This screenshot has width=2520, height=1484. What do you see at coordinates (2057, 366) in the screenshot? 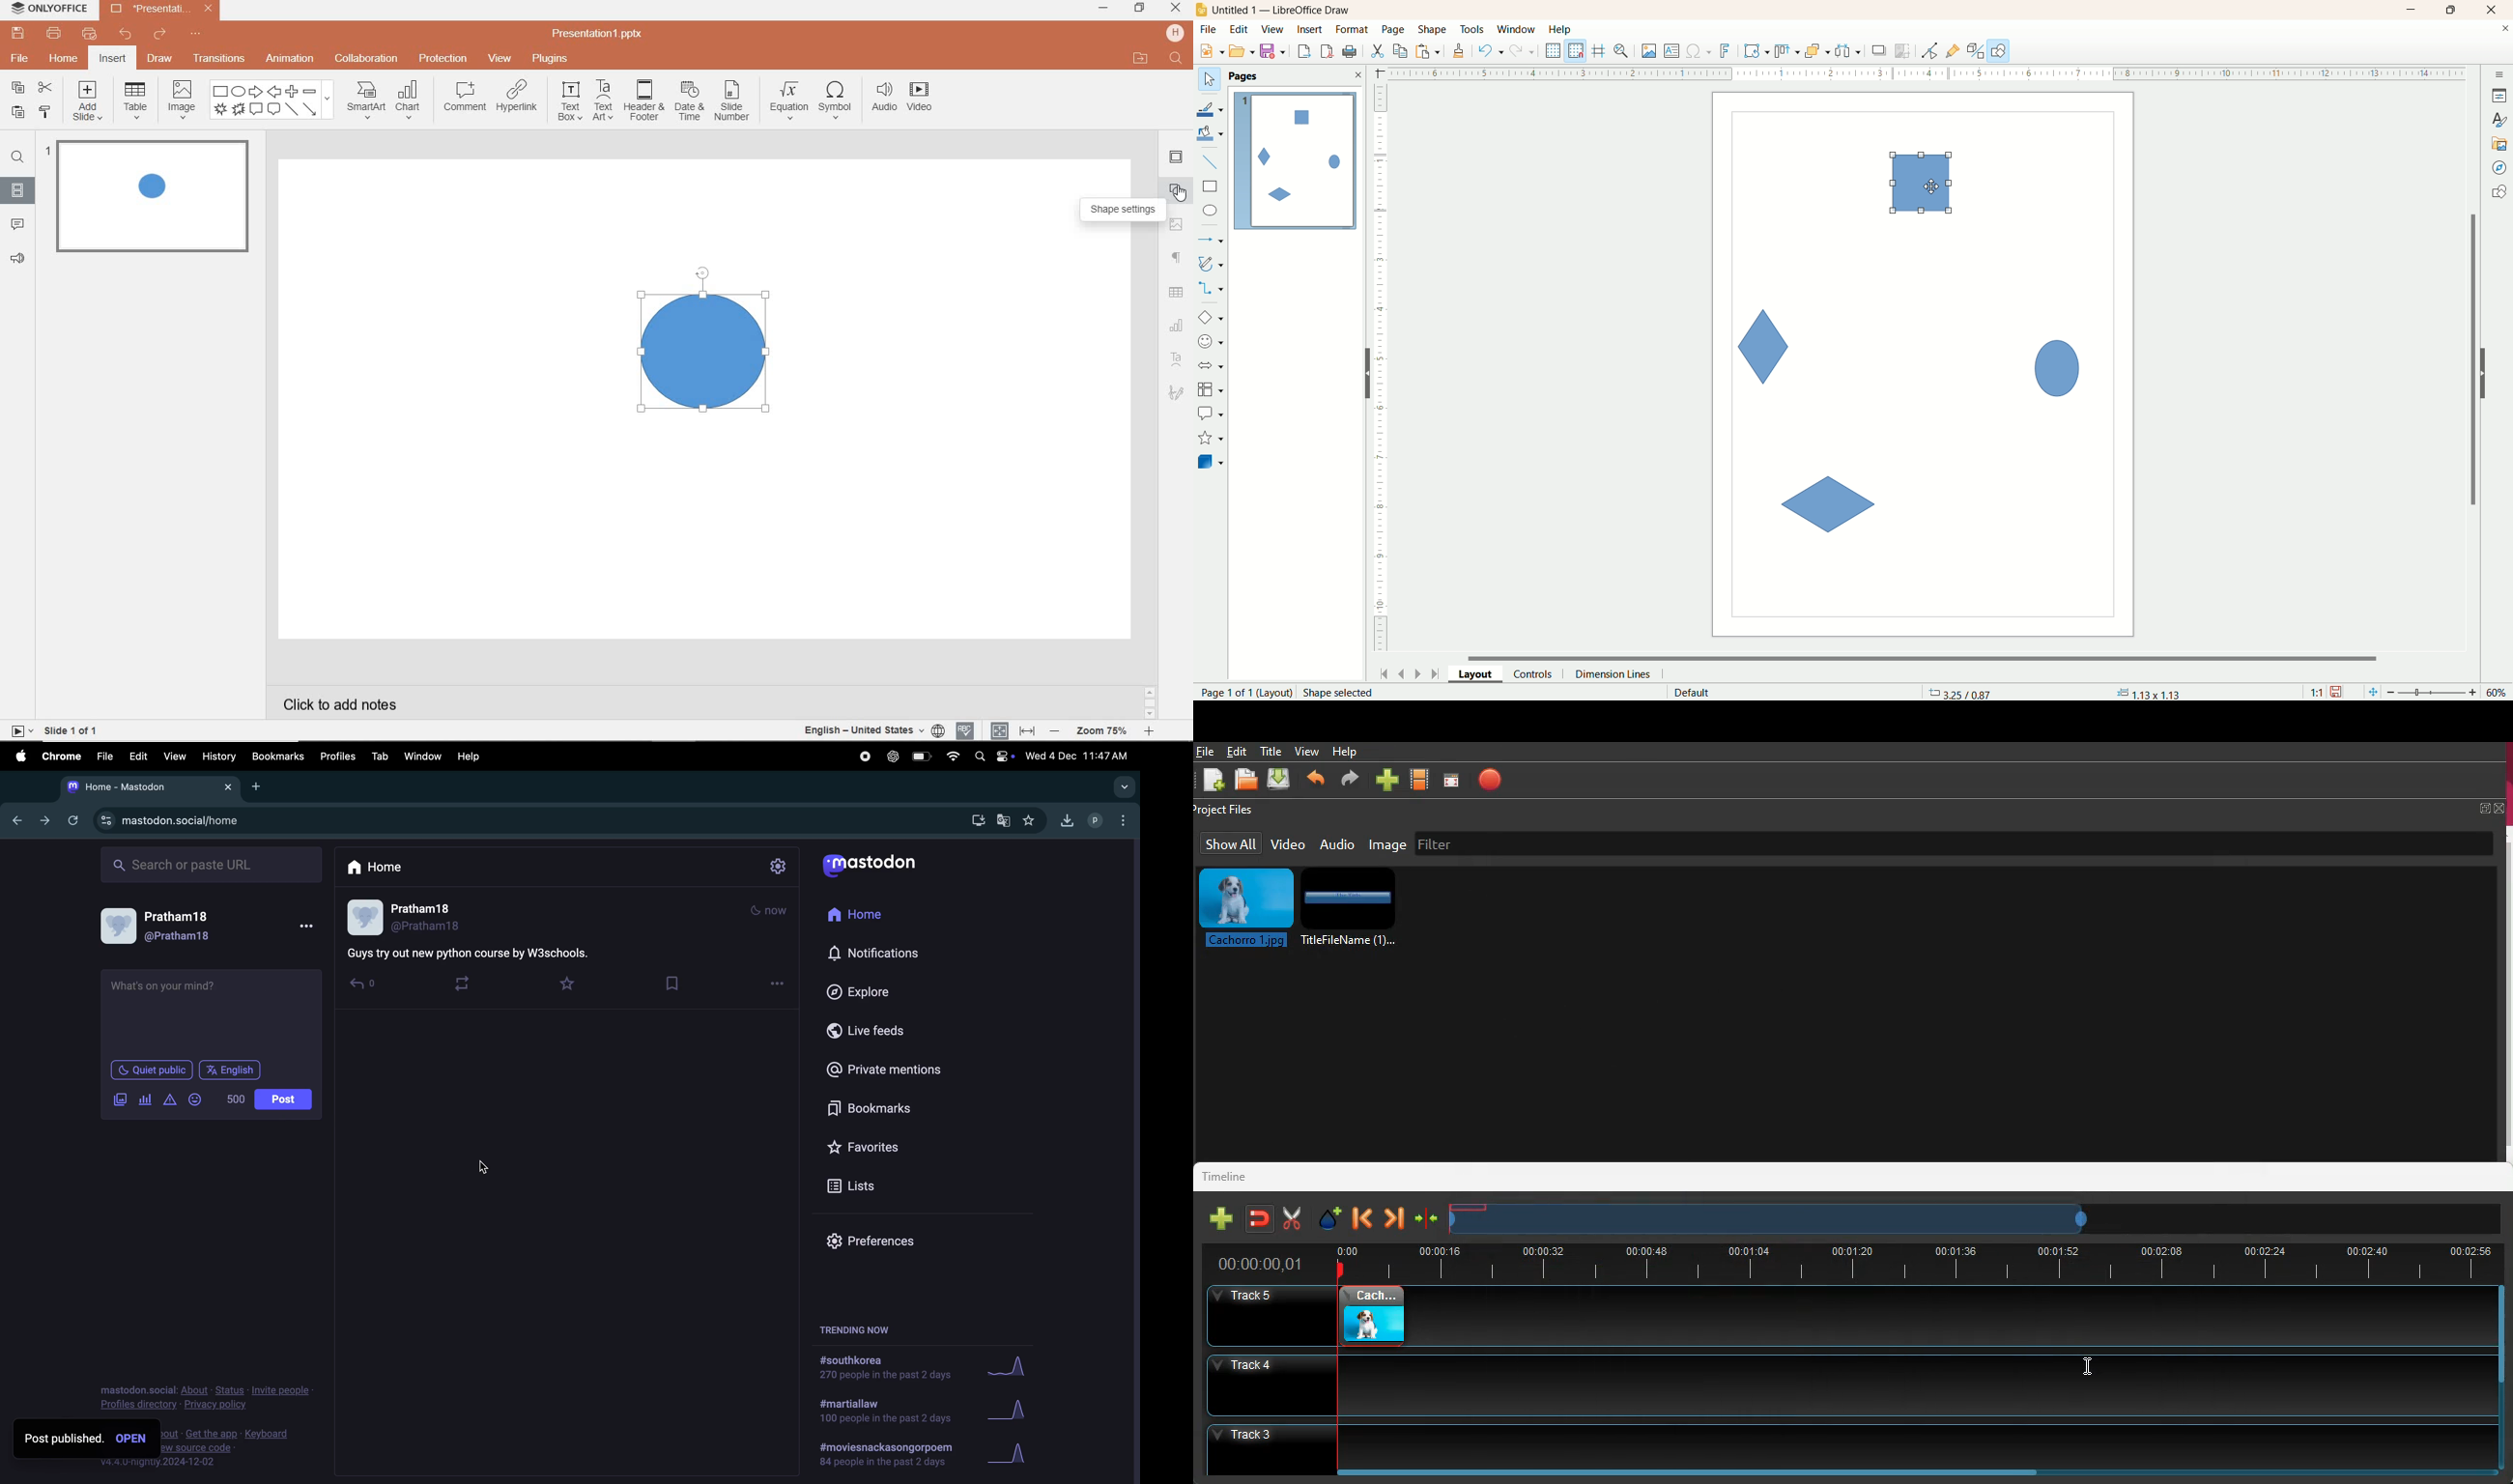
I see `unselected shape` at bounding box center [2057, 366].